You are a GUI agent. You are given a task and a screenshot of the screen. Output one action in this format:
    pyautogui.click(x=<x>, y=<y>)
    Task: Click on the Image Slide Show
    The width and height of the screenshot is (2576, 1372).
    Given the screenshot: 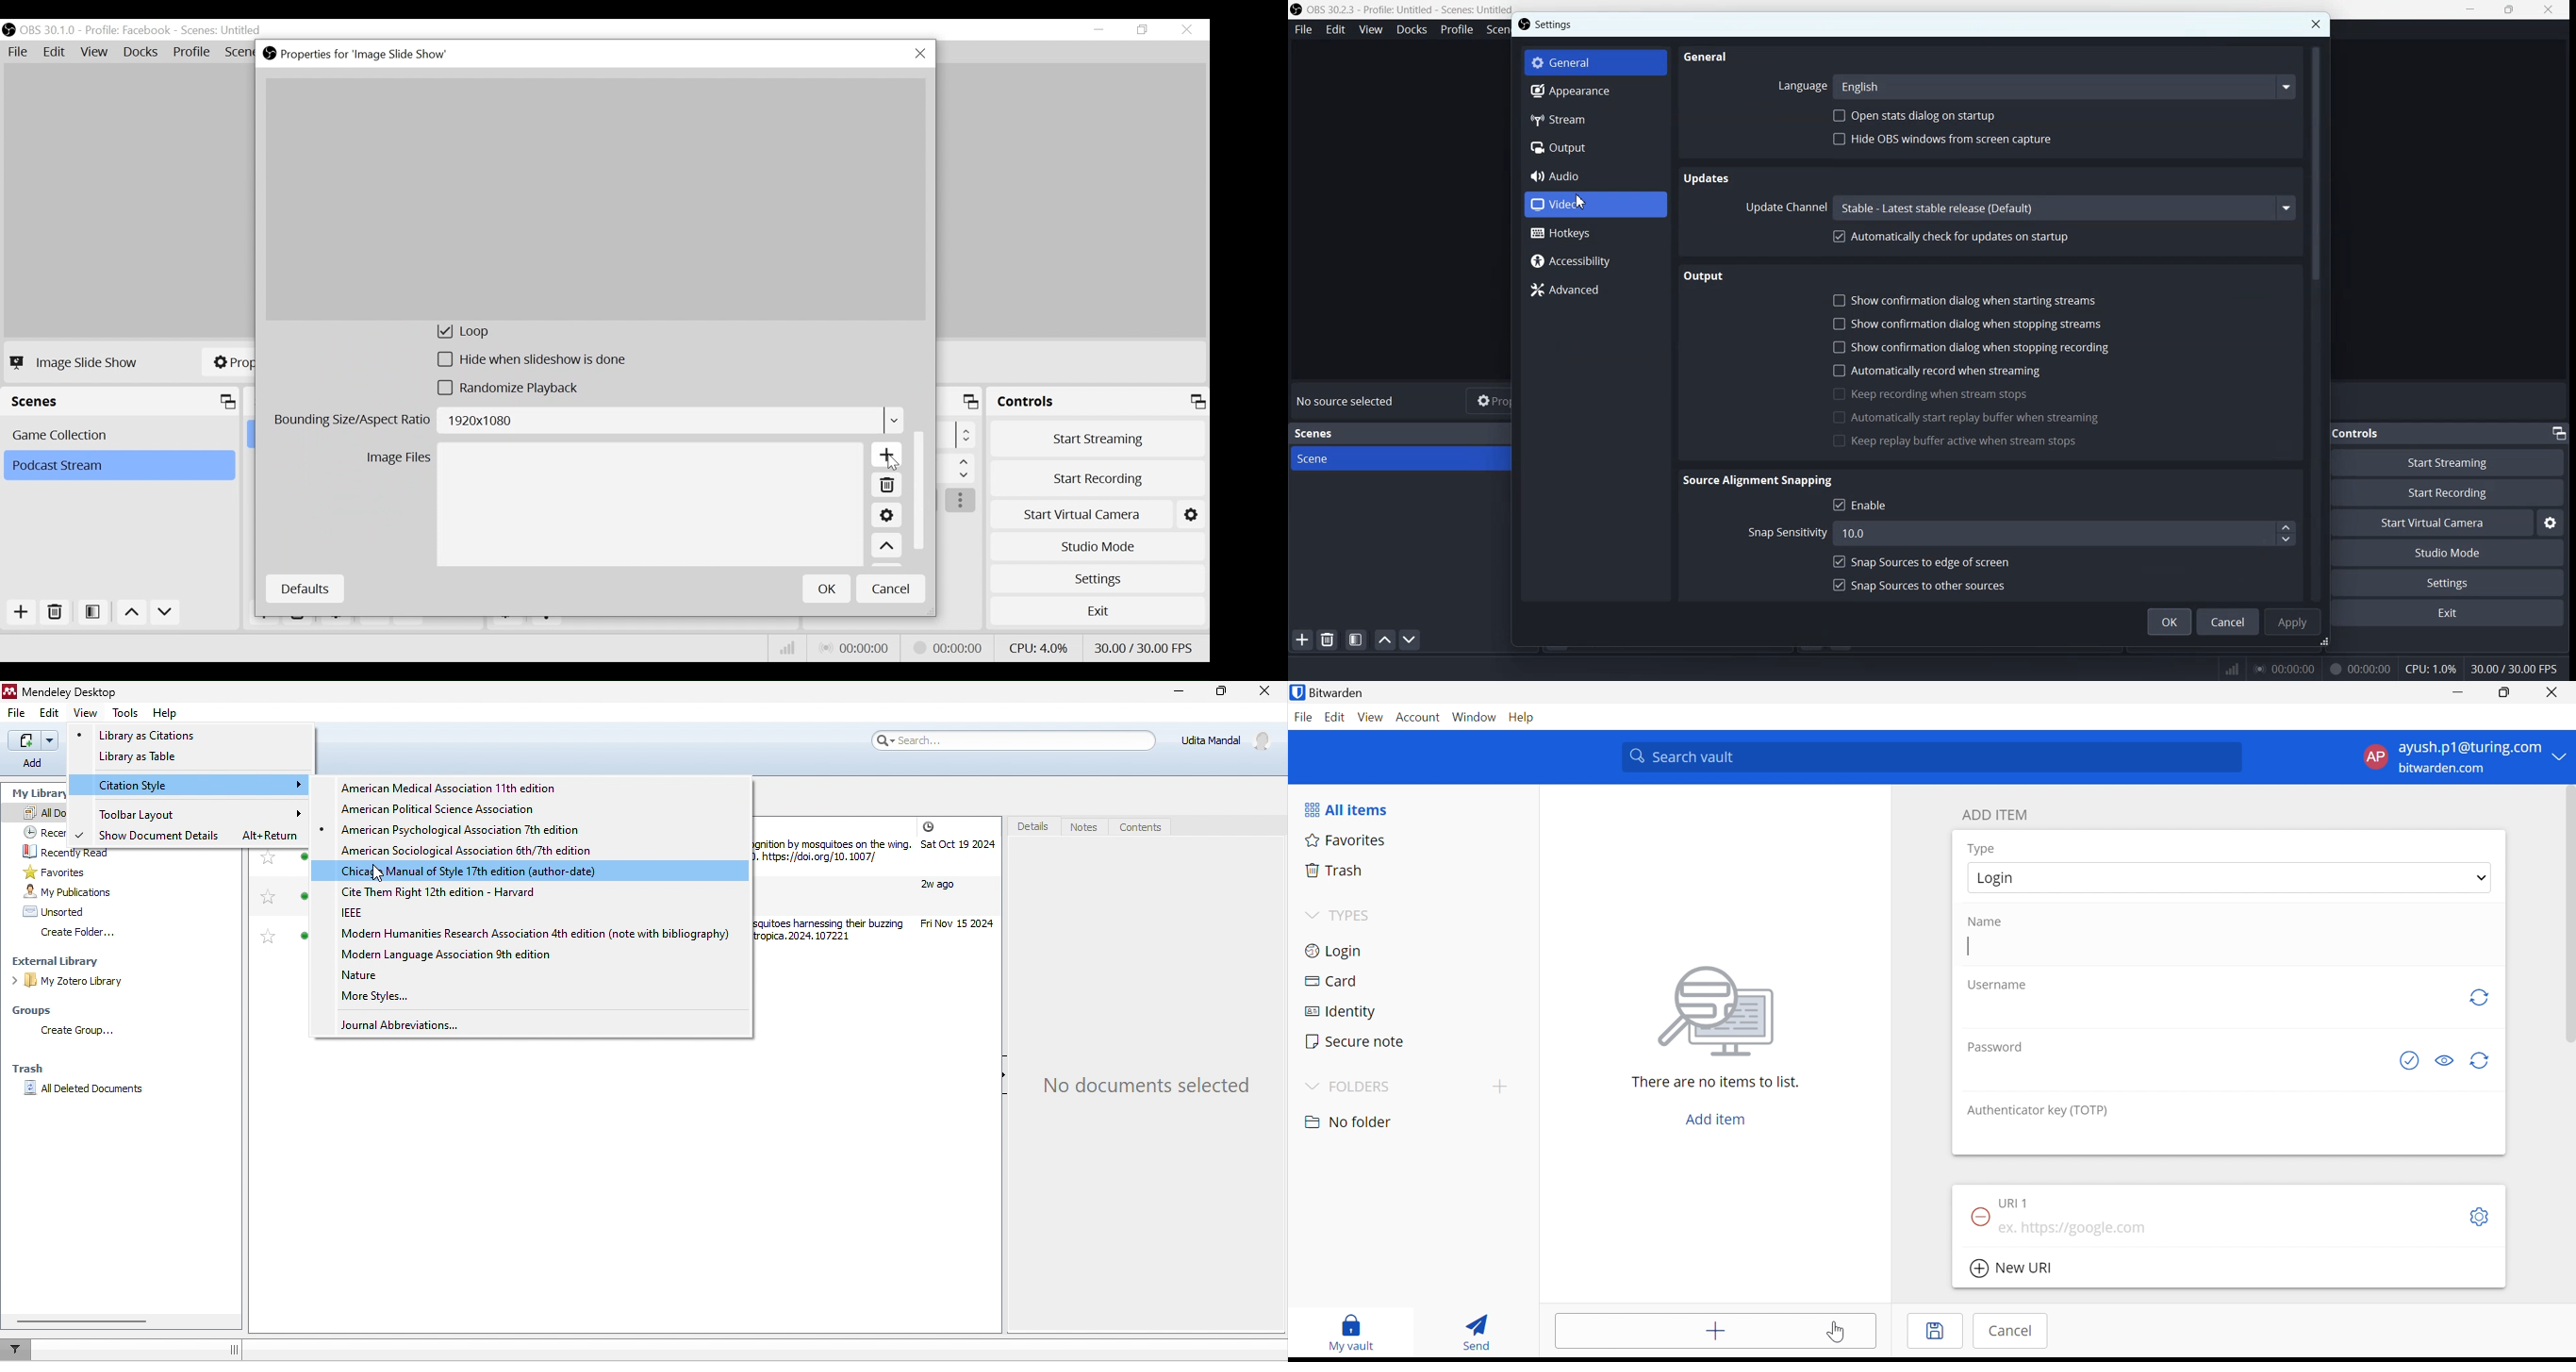 What is the action you would take?
    pyautogui.click(x=77, y=362)
    